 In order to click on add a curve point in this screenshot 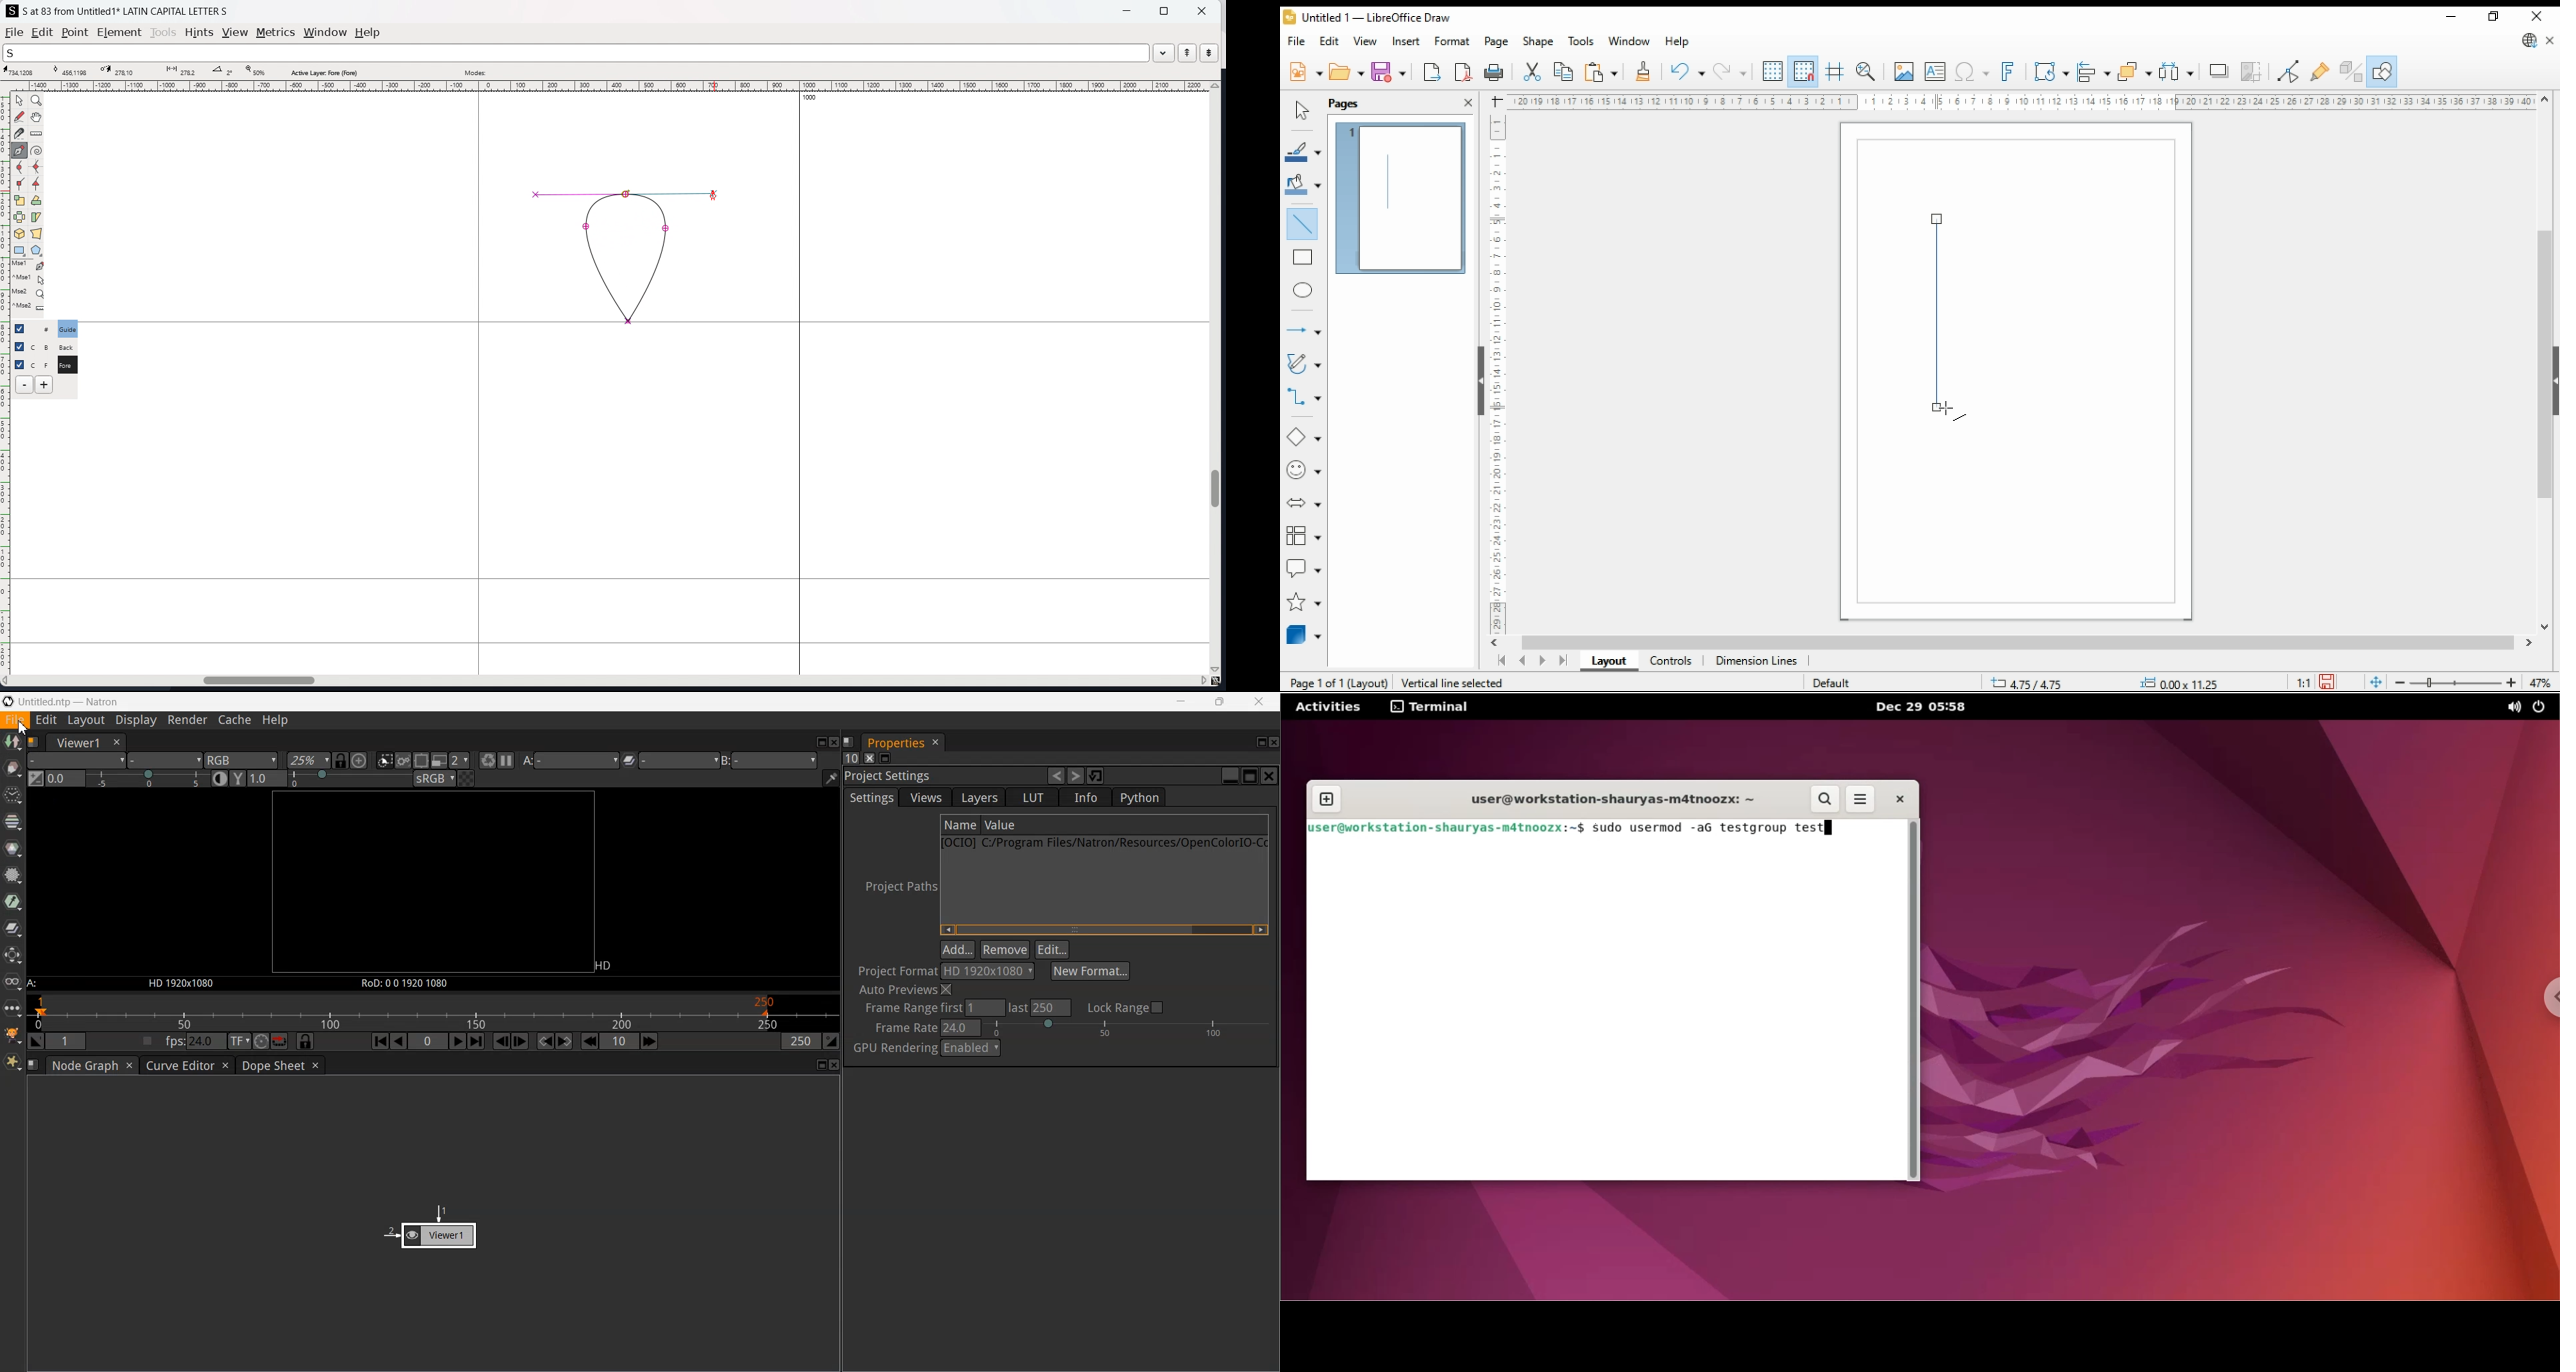, I will do `click(20, 168)`.